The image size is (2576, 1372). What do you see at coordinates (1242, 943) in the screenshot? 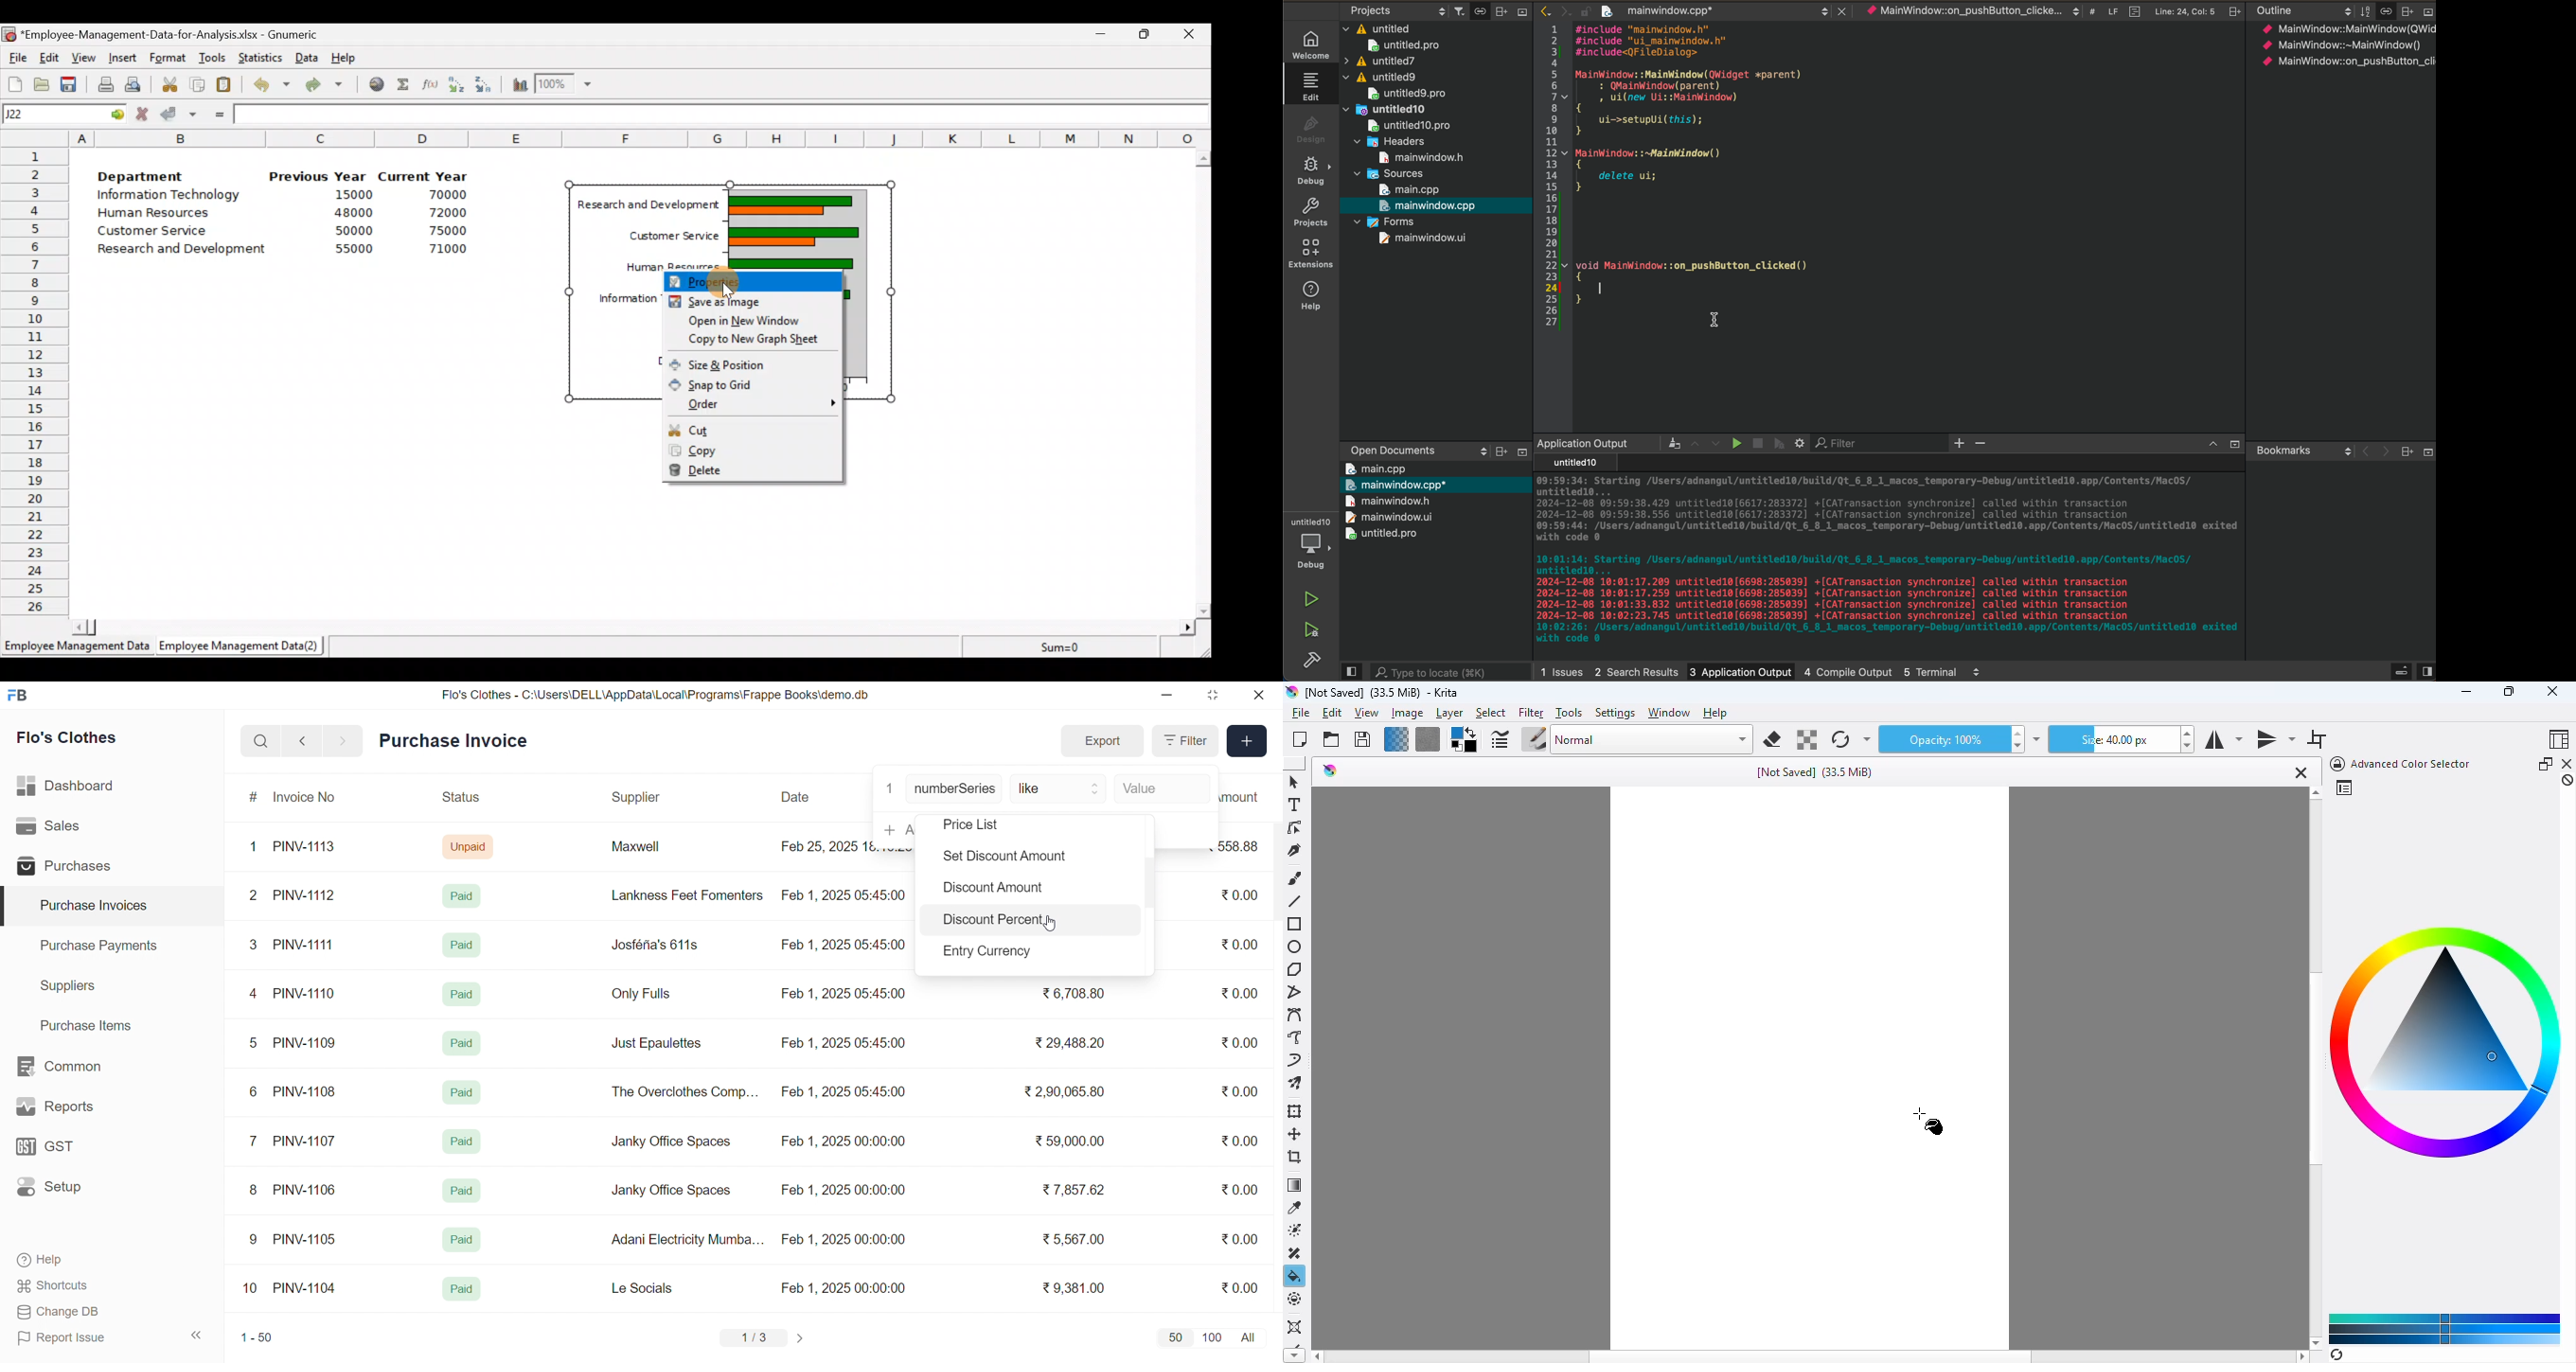
I see `₹0.00` at bounding box center [1242, 943].